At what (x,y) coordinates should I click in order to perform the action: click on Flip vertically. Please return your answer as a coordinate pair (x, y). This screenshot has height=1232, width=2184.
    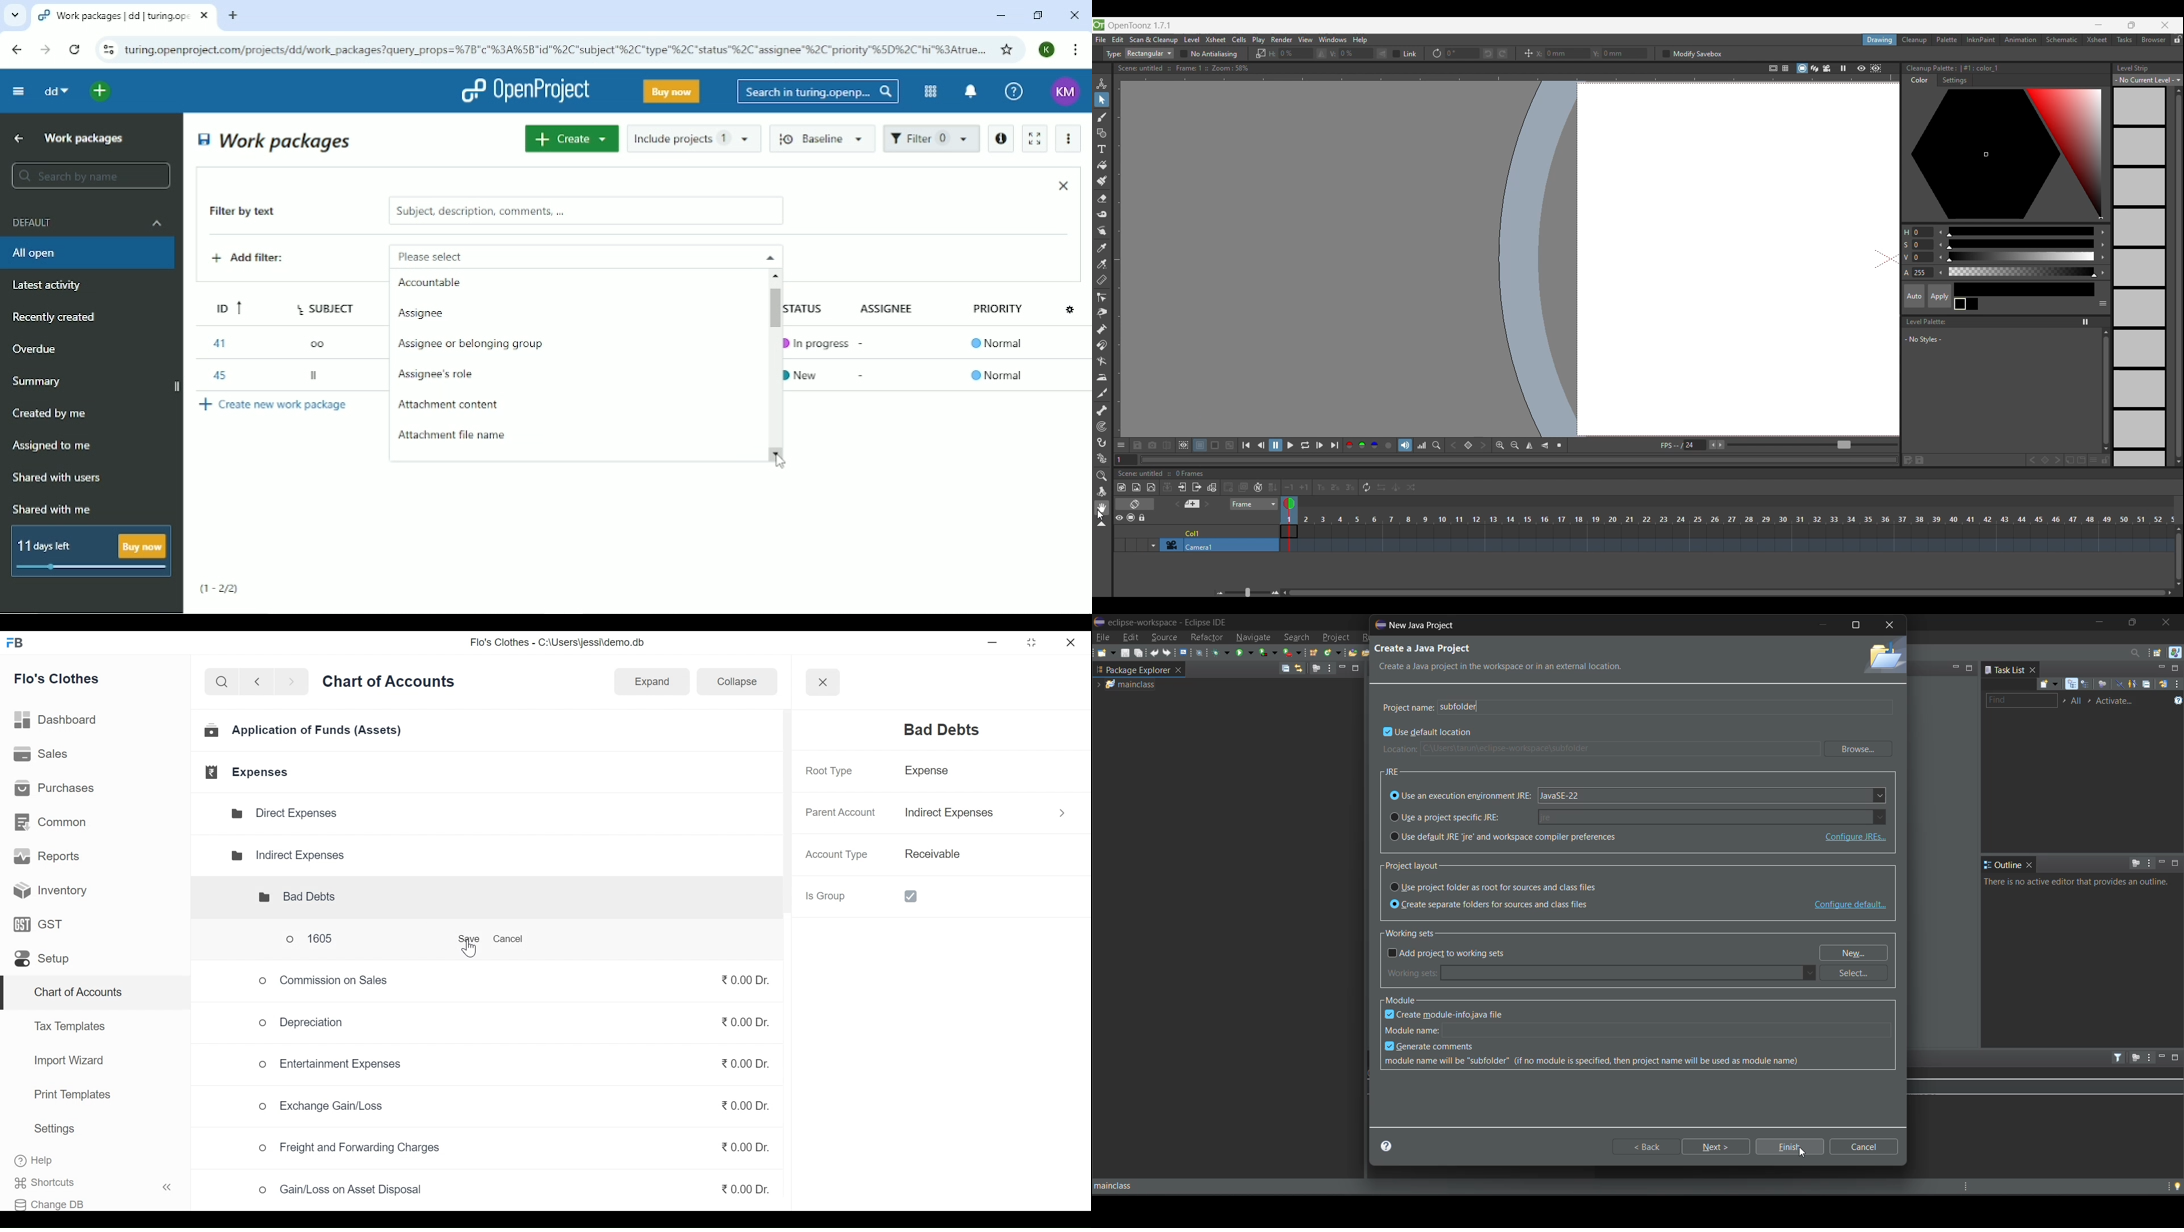
    Looking at the image, I should click on (1545, 445).